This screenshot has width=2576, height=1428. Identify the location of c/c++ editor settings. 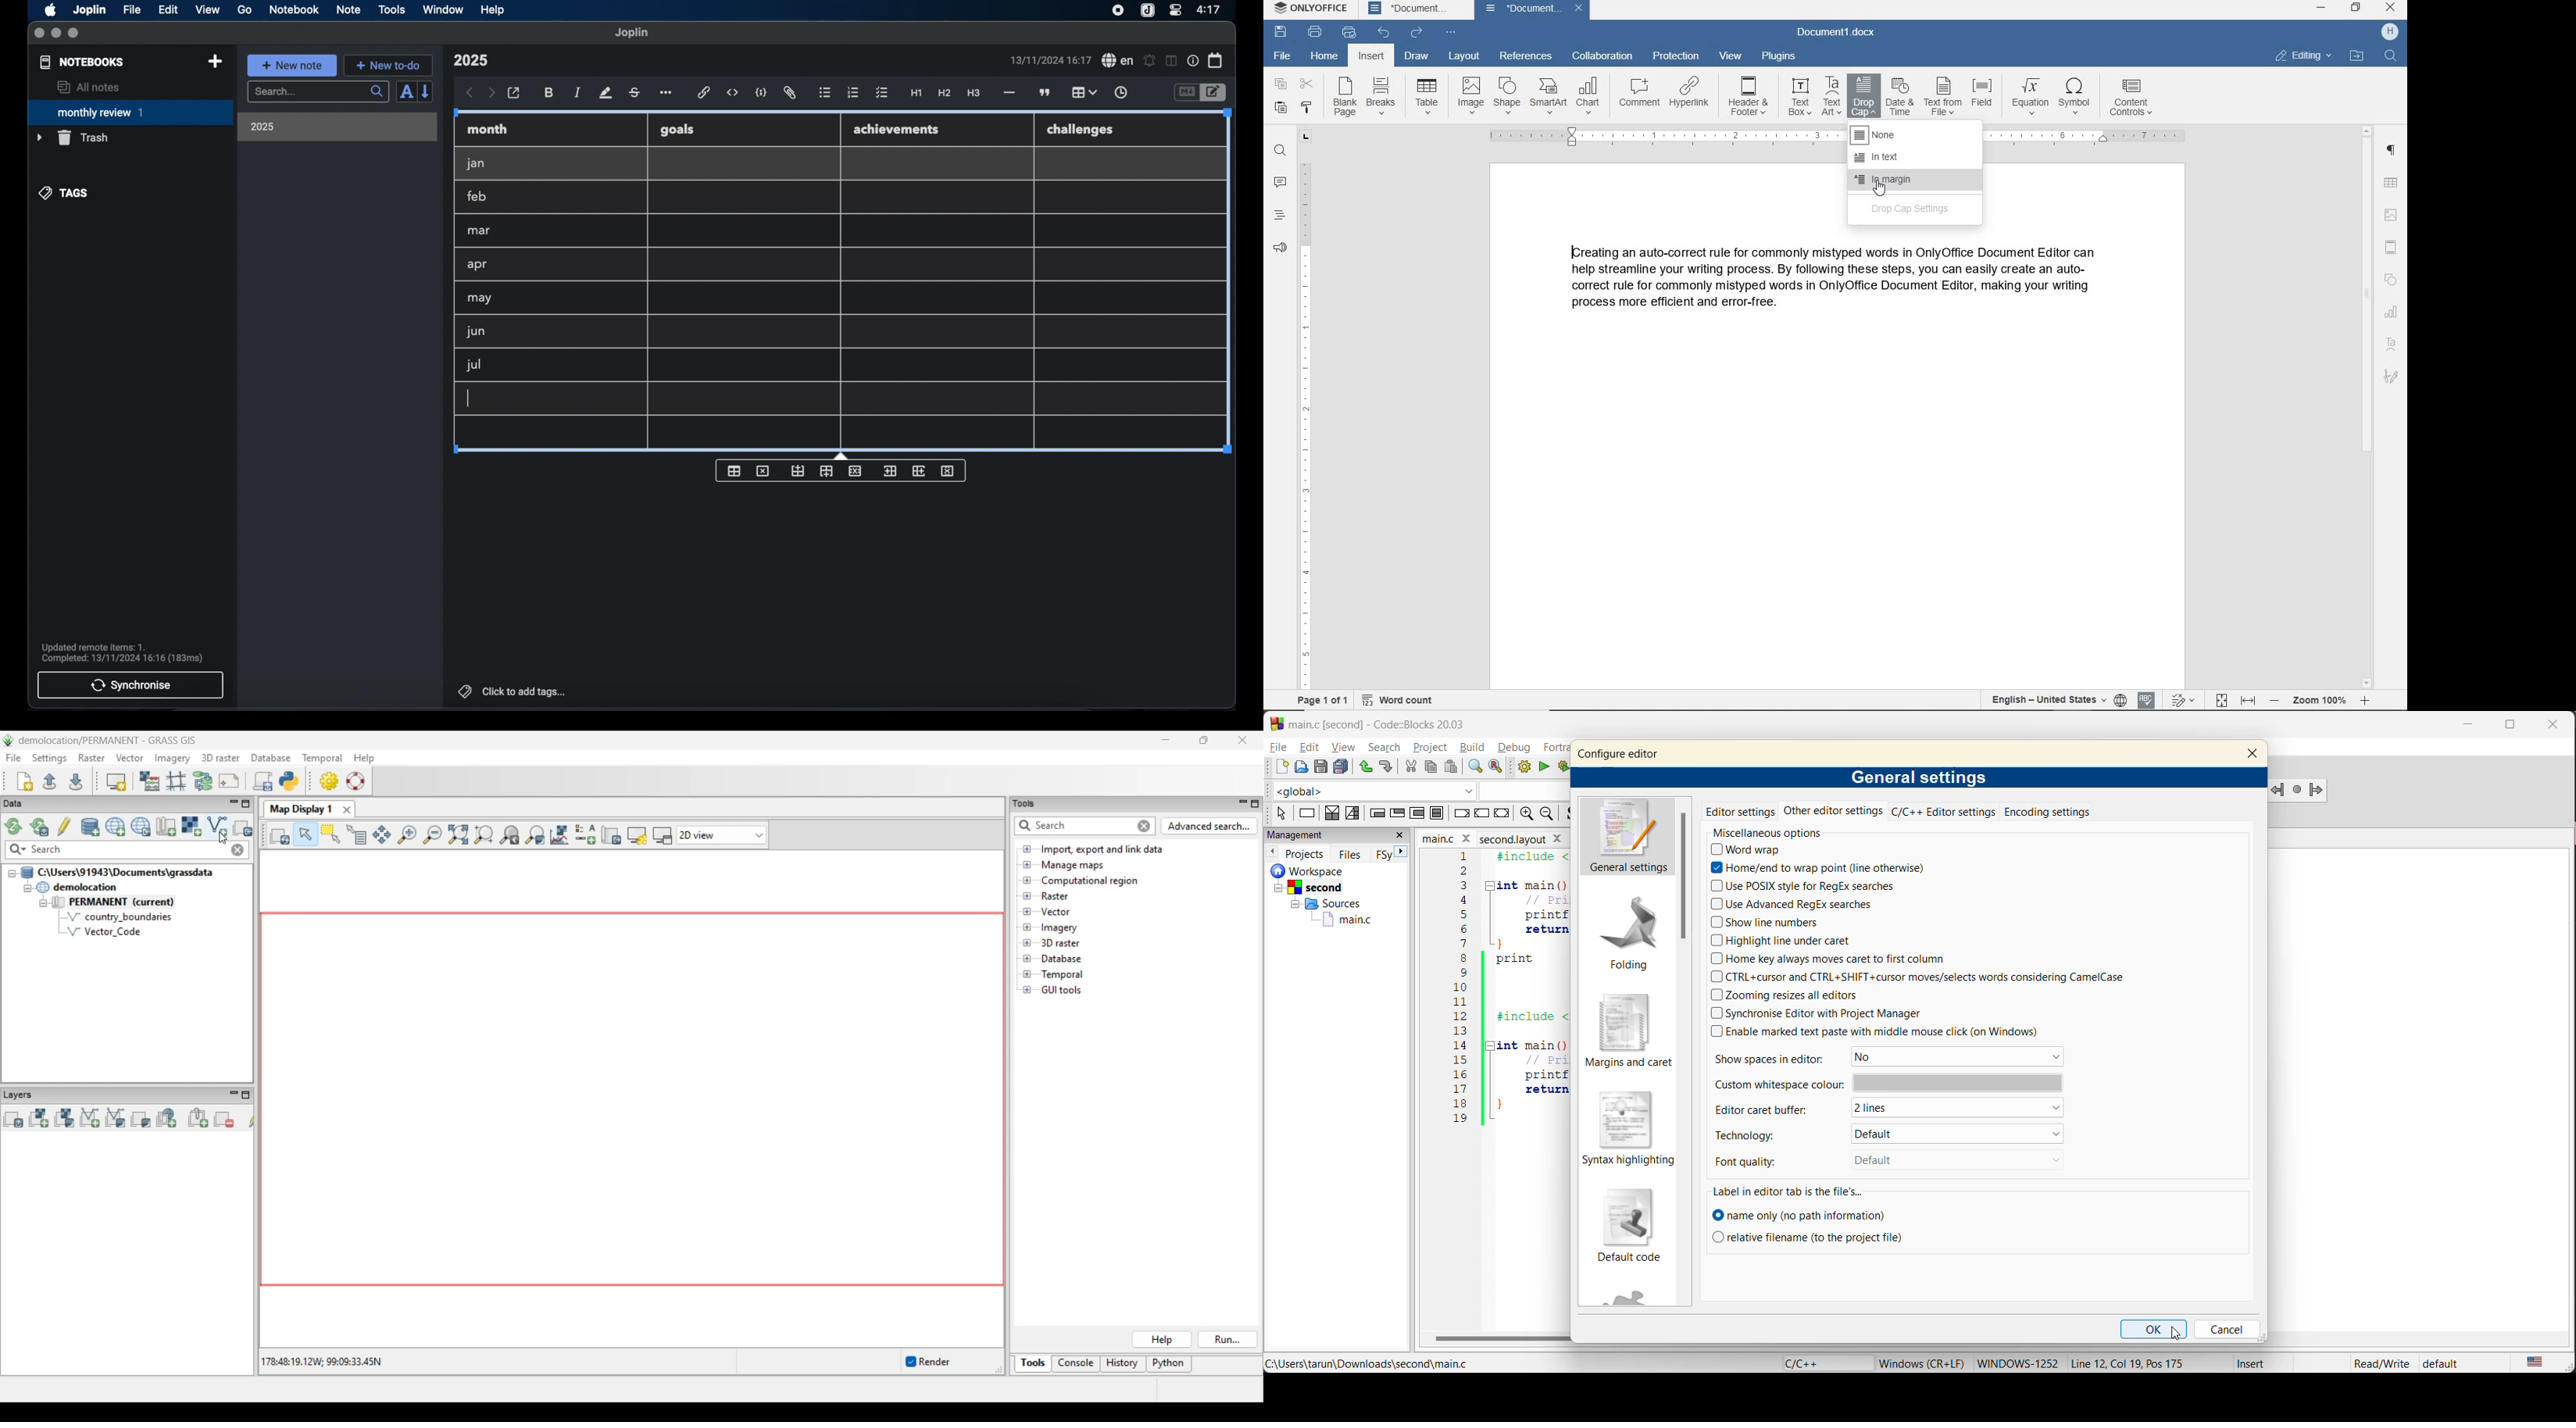
(1940, 812).